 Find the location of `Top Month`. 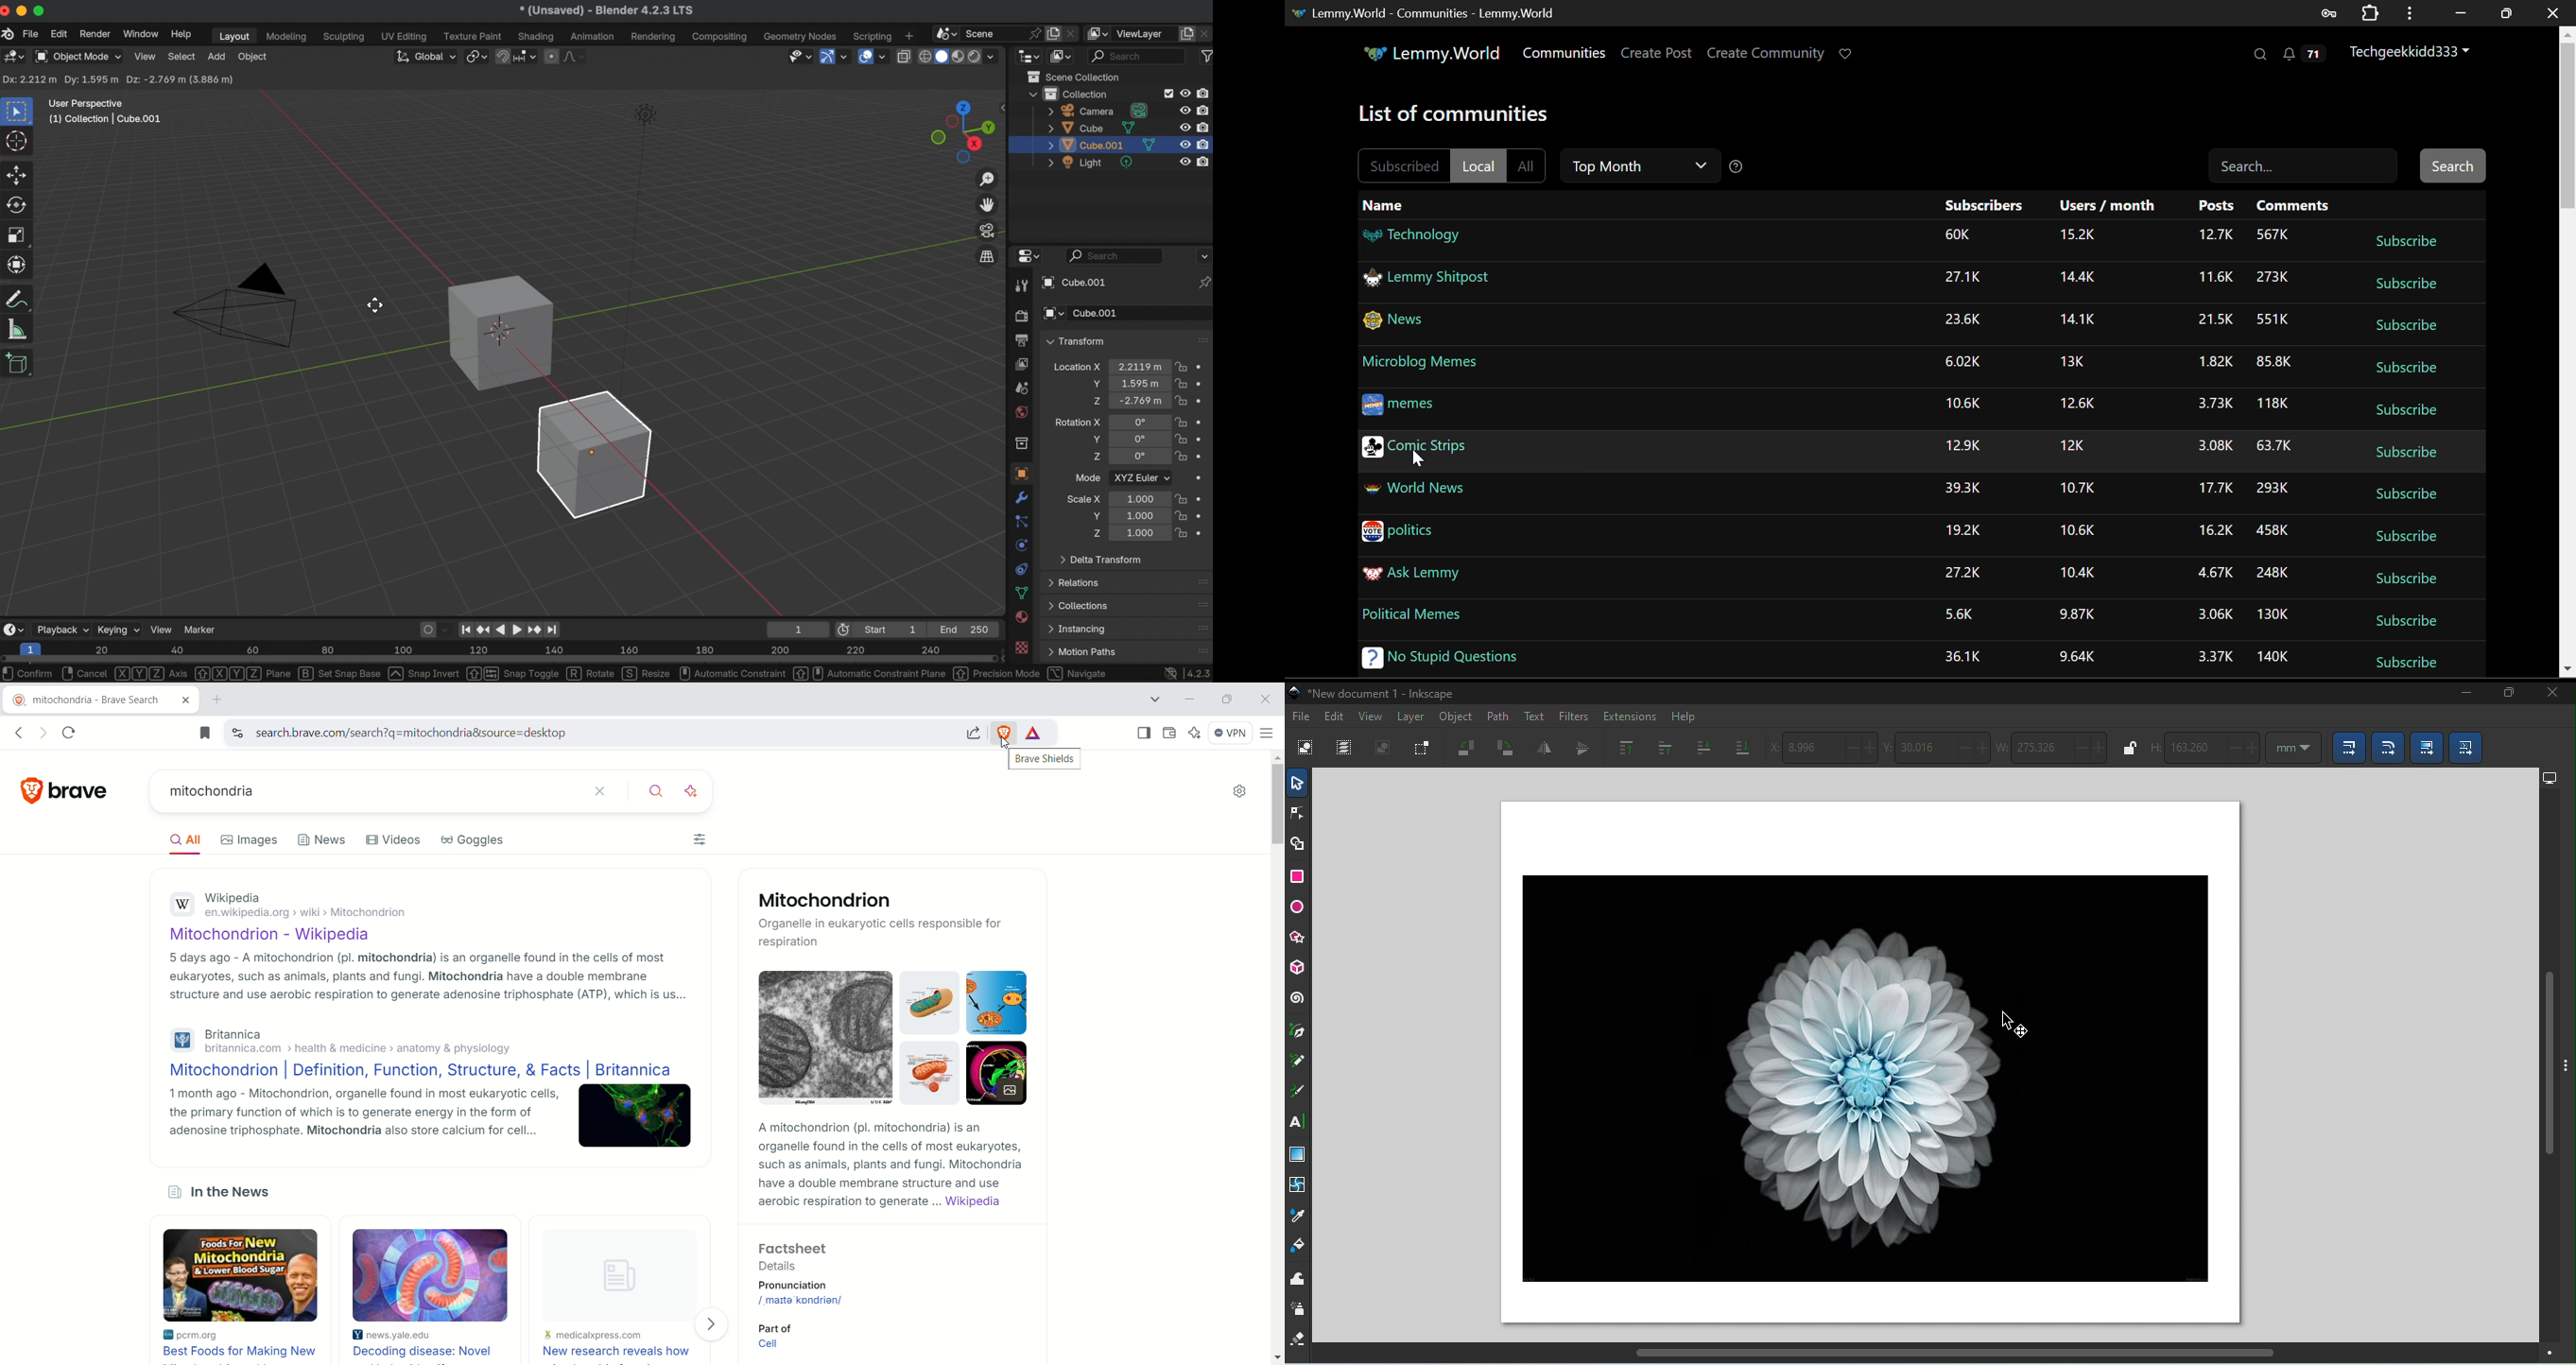

Top Month is located at coordinates (1641, 166).